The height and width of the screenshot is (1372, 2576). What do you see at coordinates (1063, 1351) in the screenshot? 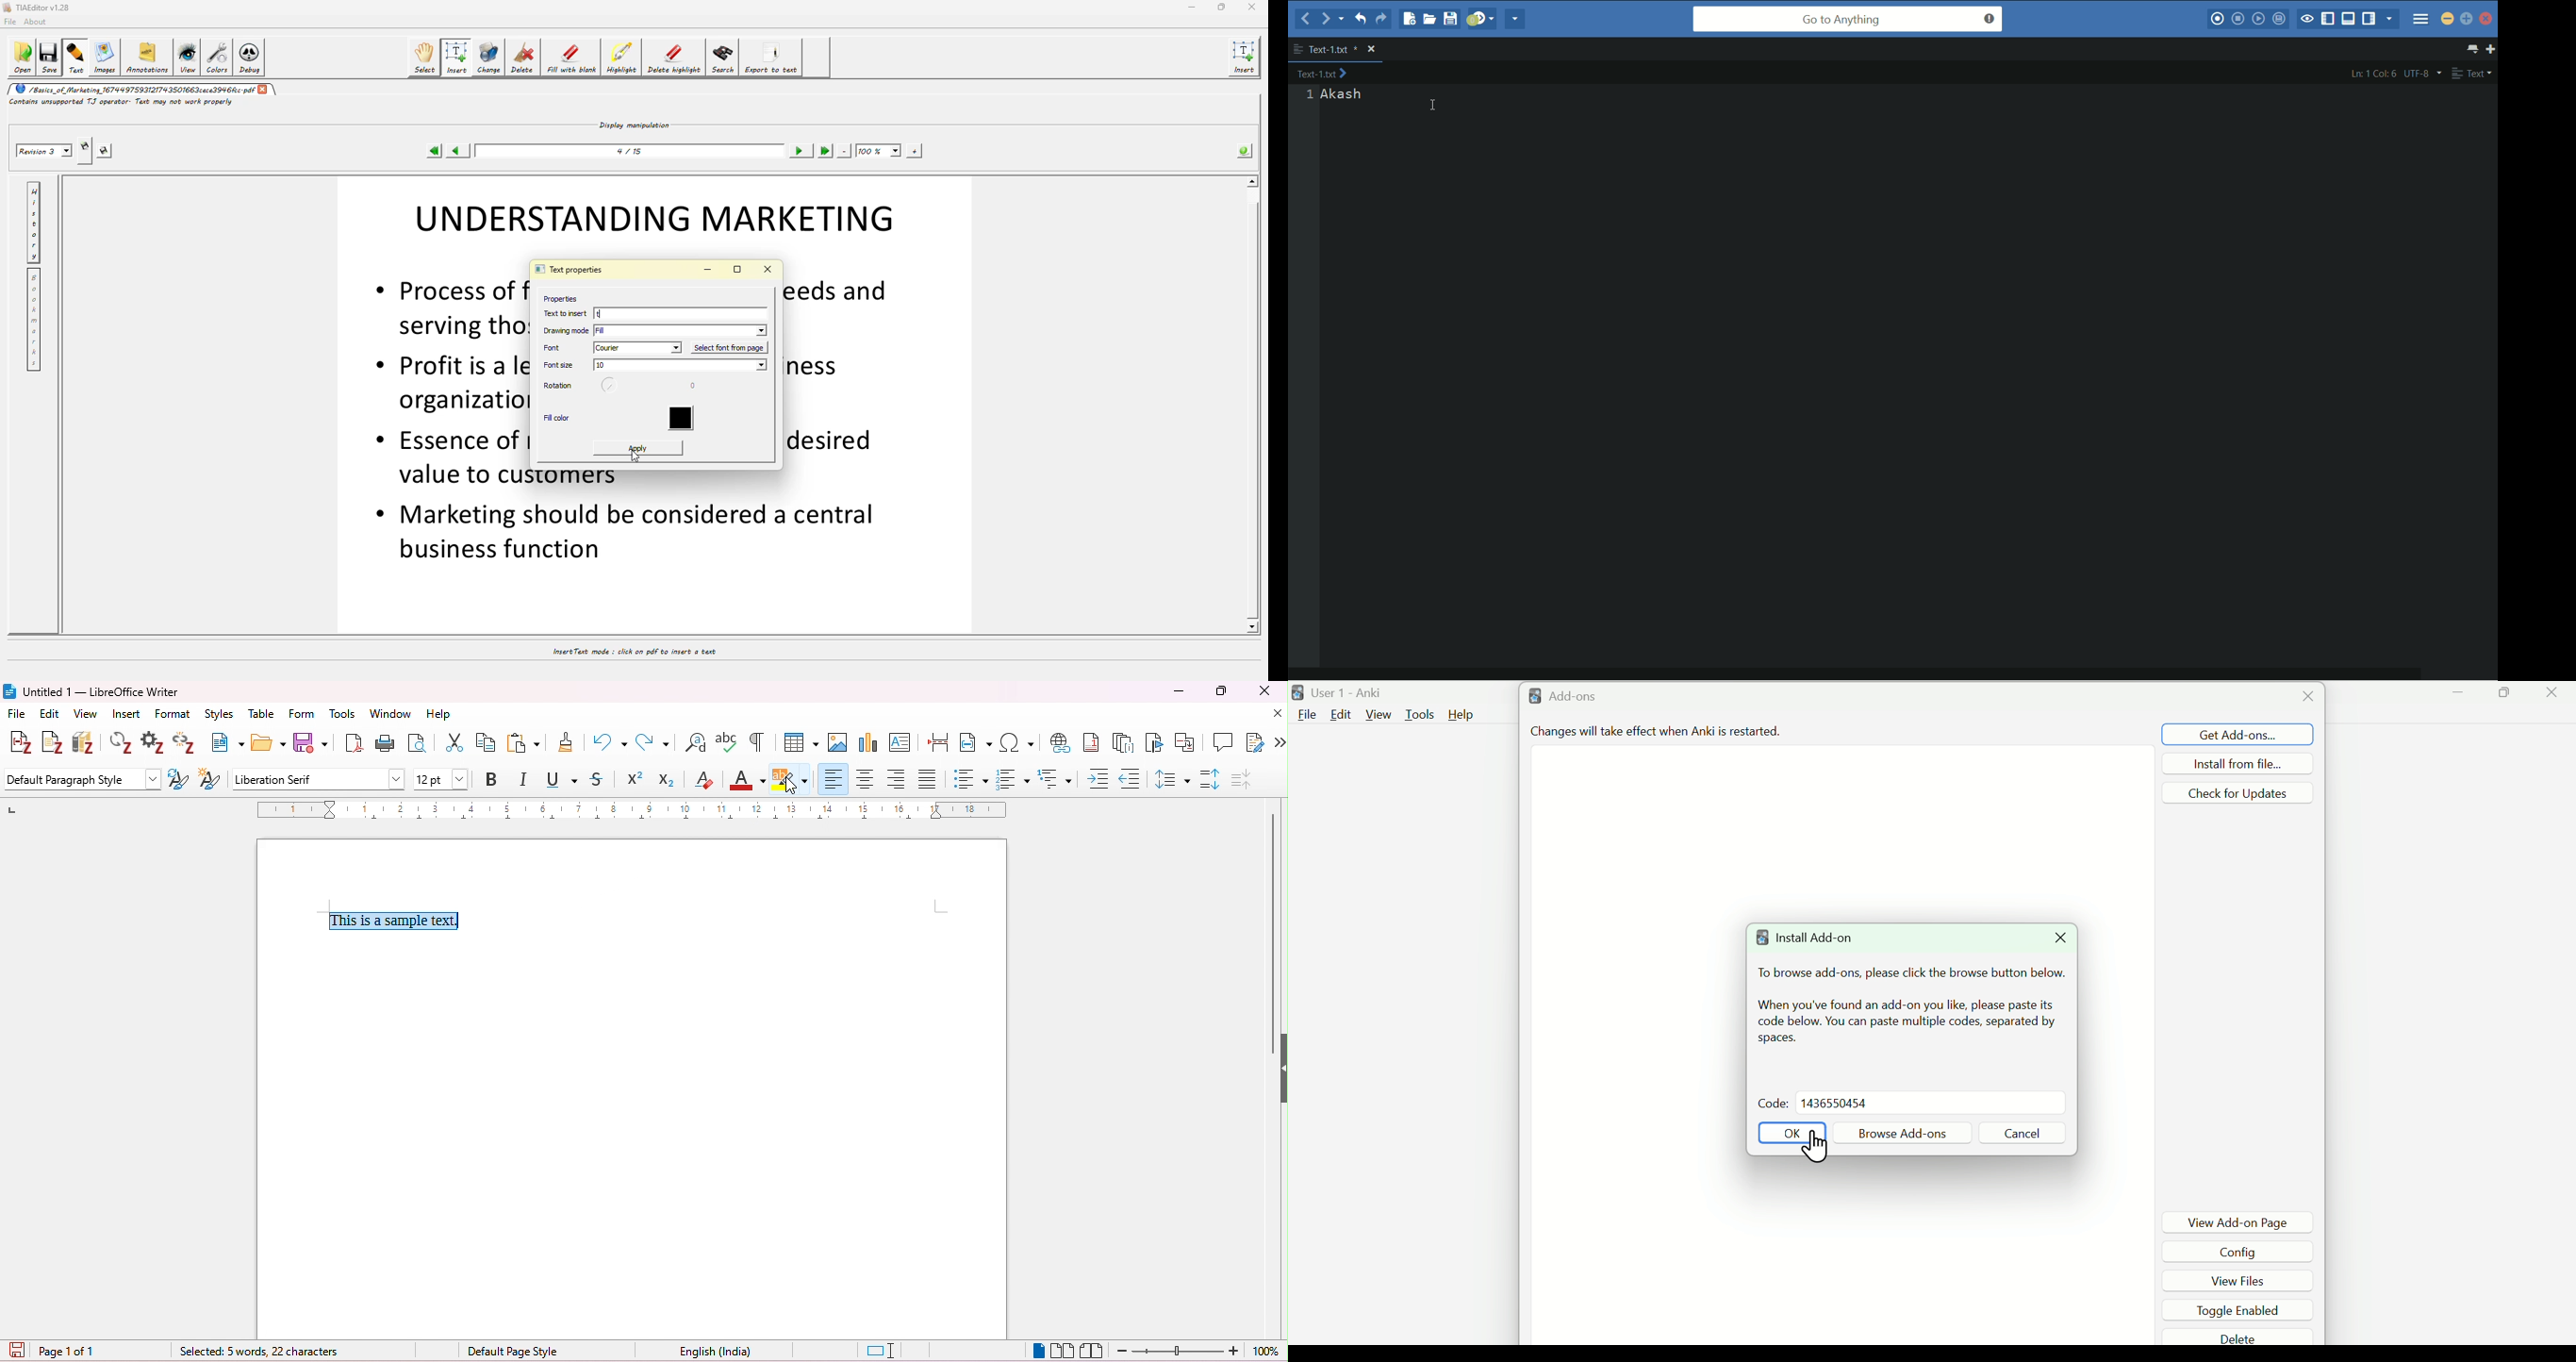
I see `multi page view` at bounding box center [1063, 1351].